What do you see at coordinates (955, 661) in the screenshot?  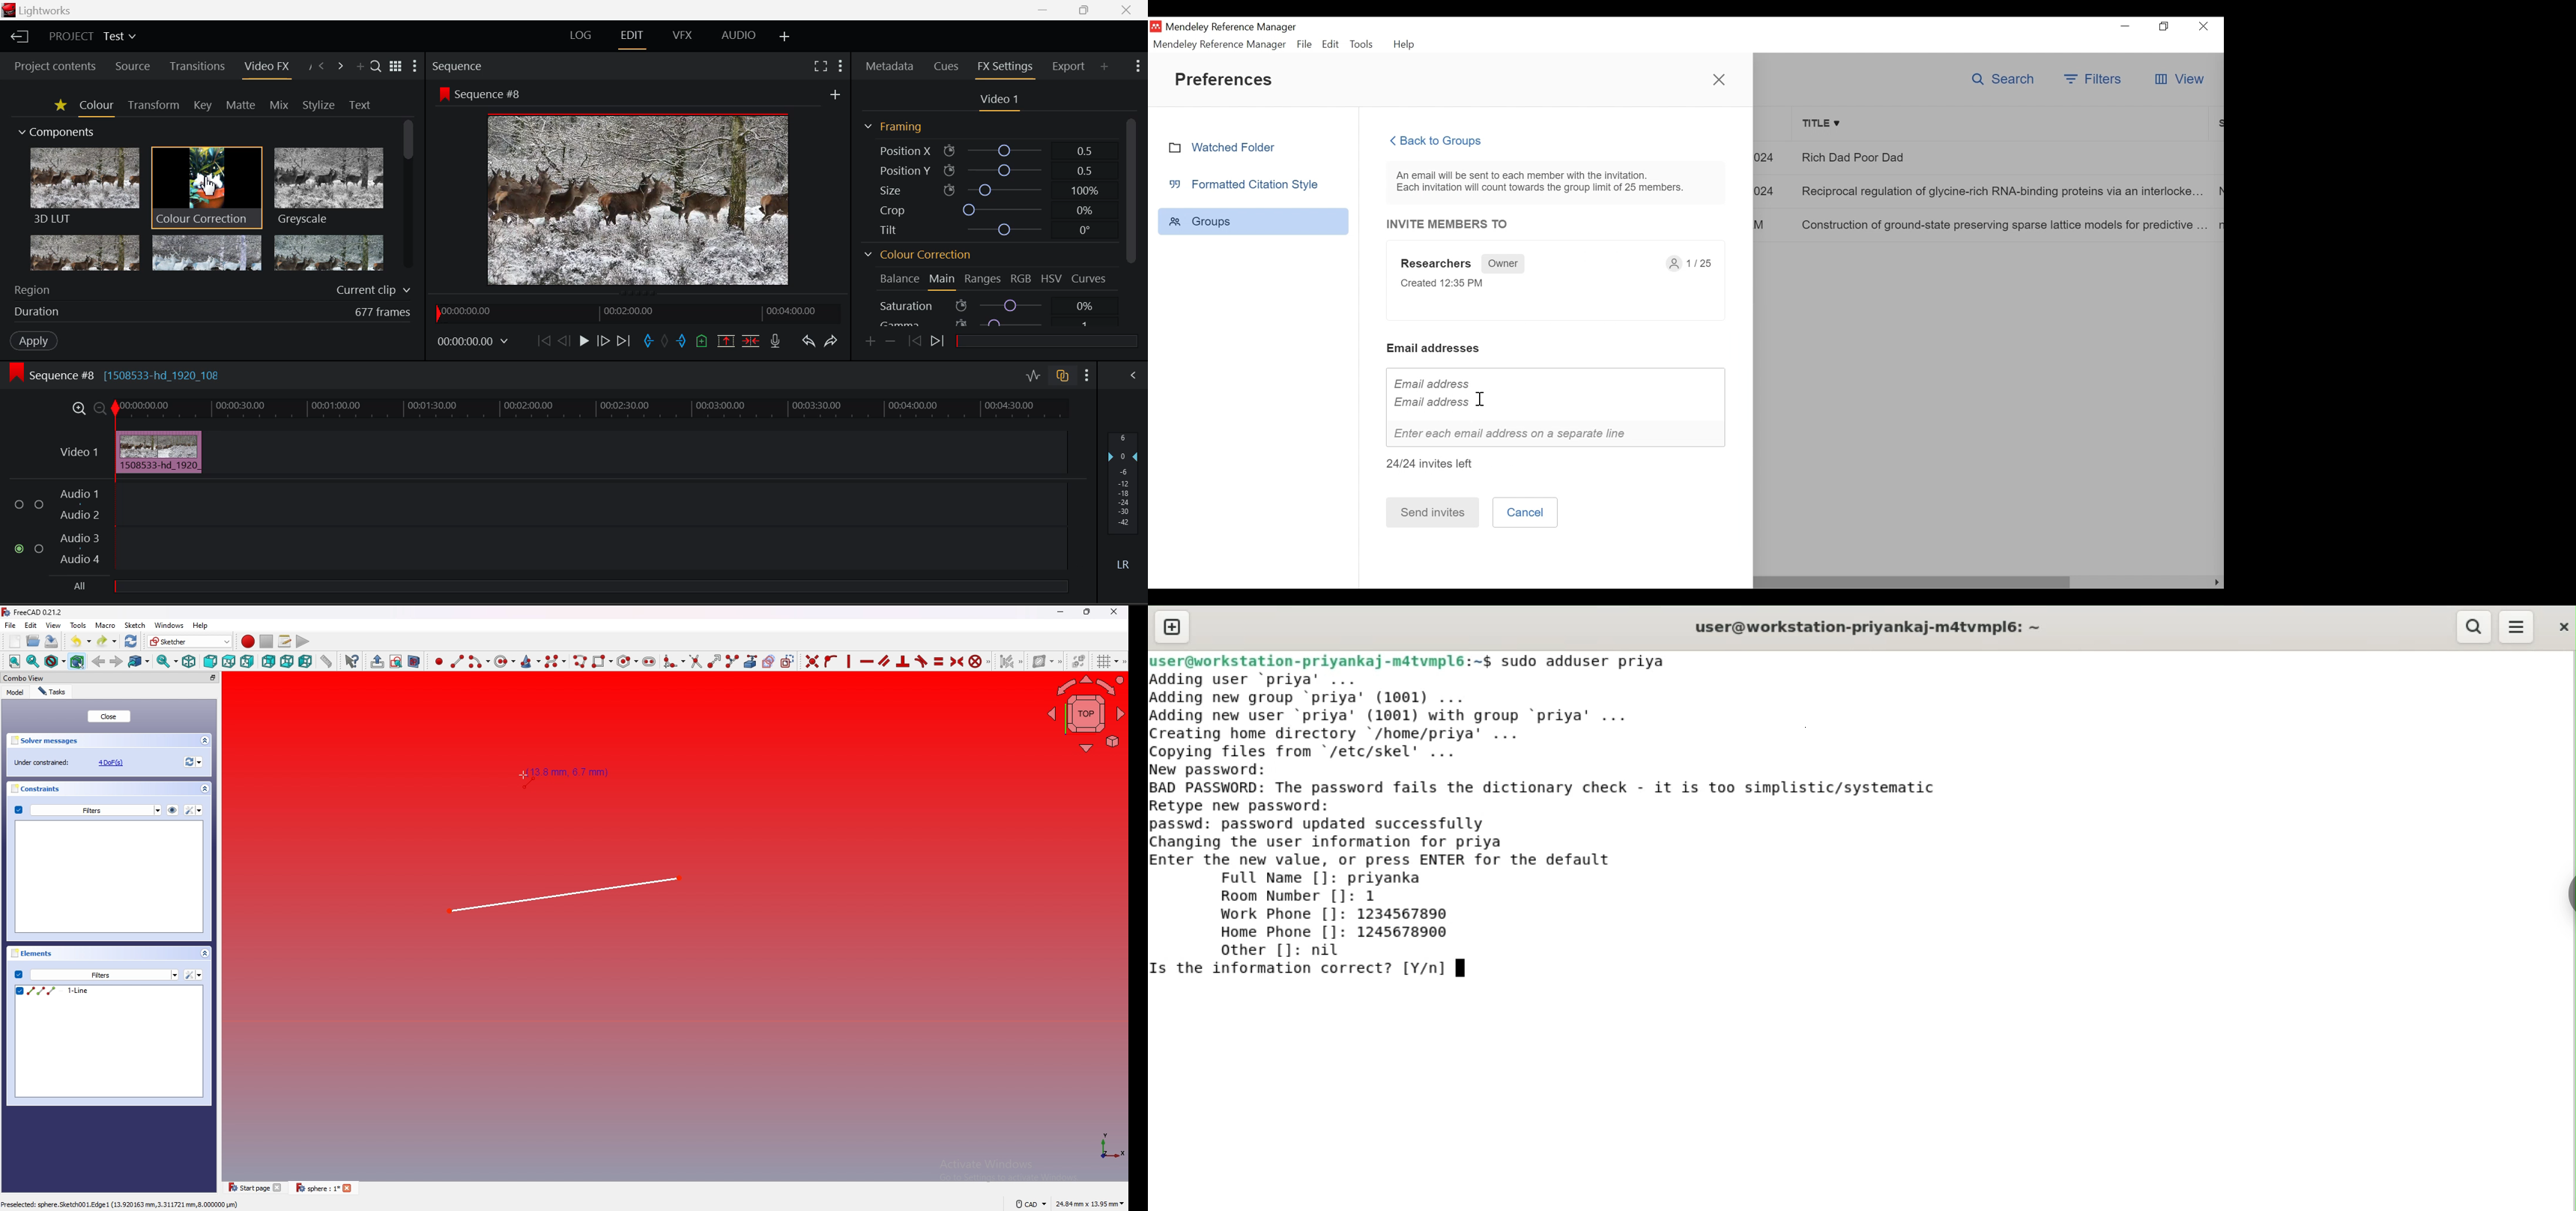 I see `Constraint Symmetrical` at bounding box center [955, 661].